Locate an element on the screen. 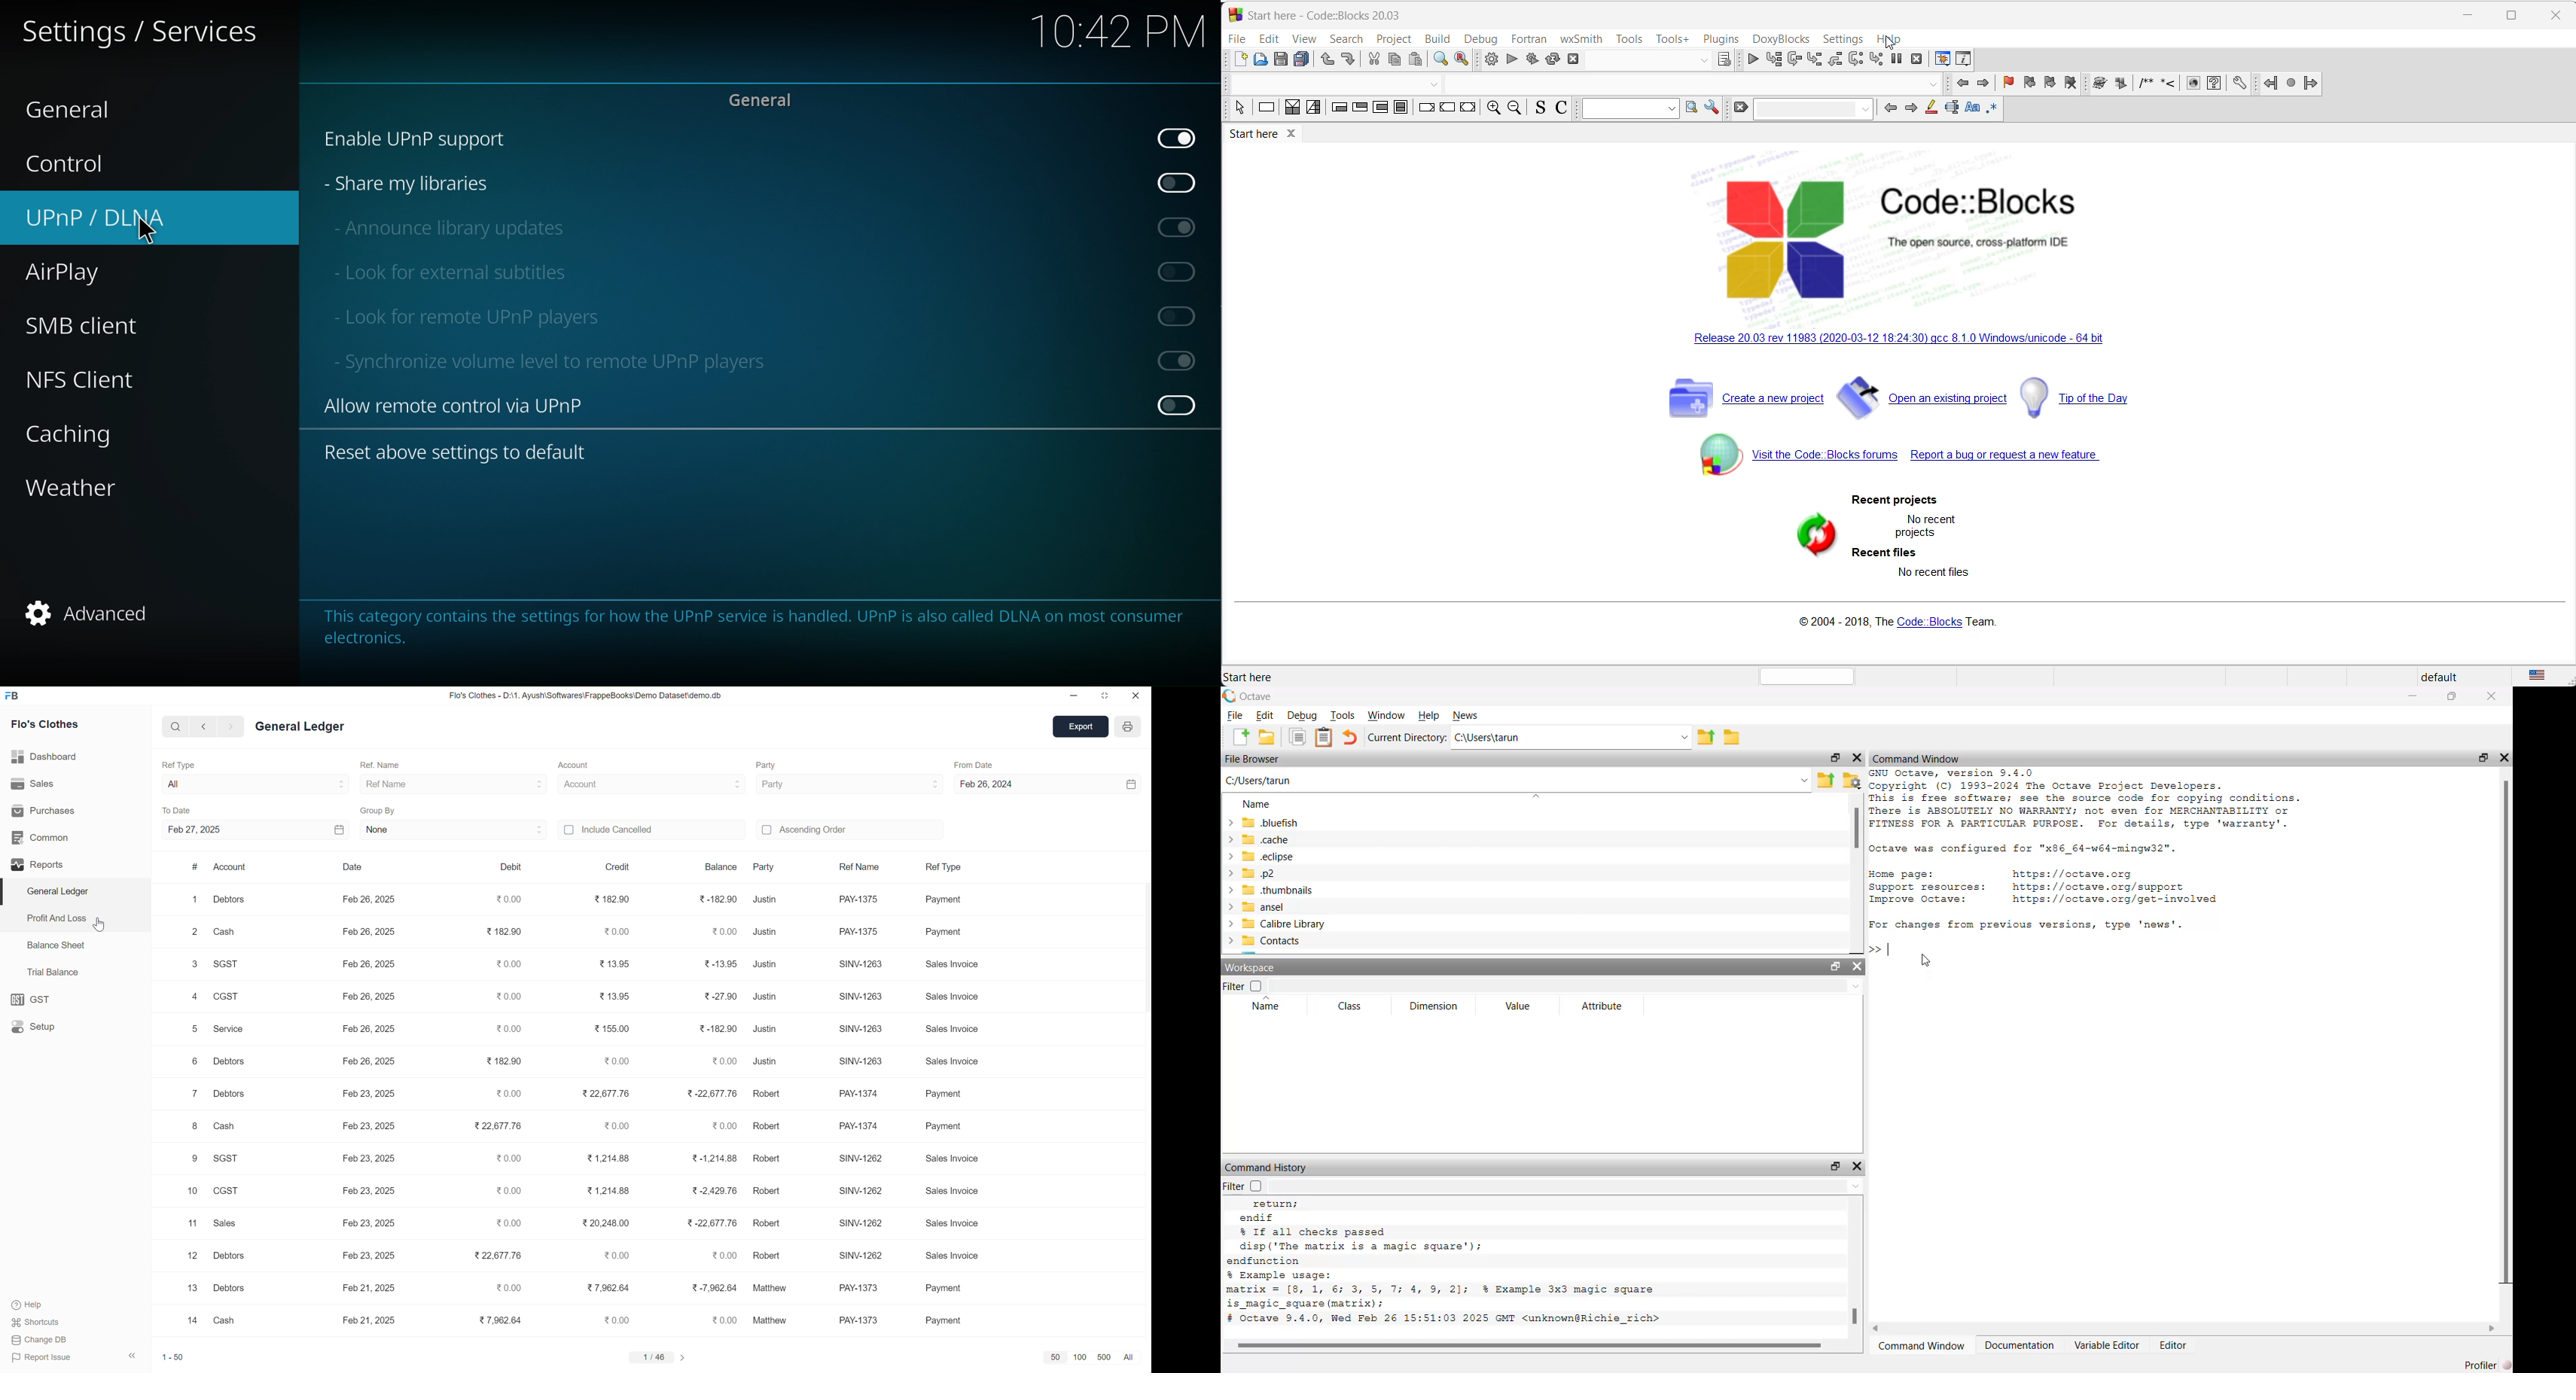  next is located at coordinates (230, 726).